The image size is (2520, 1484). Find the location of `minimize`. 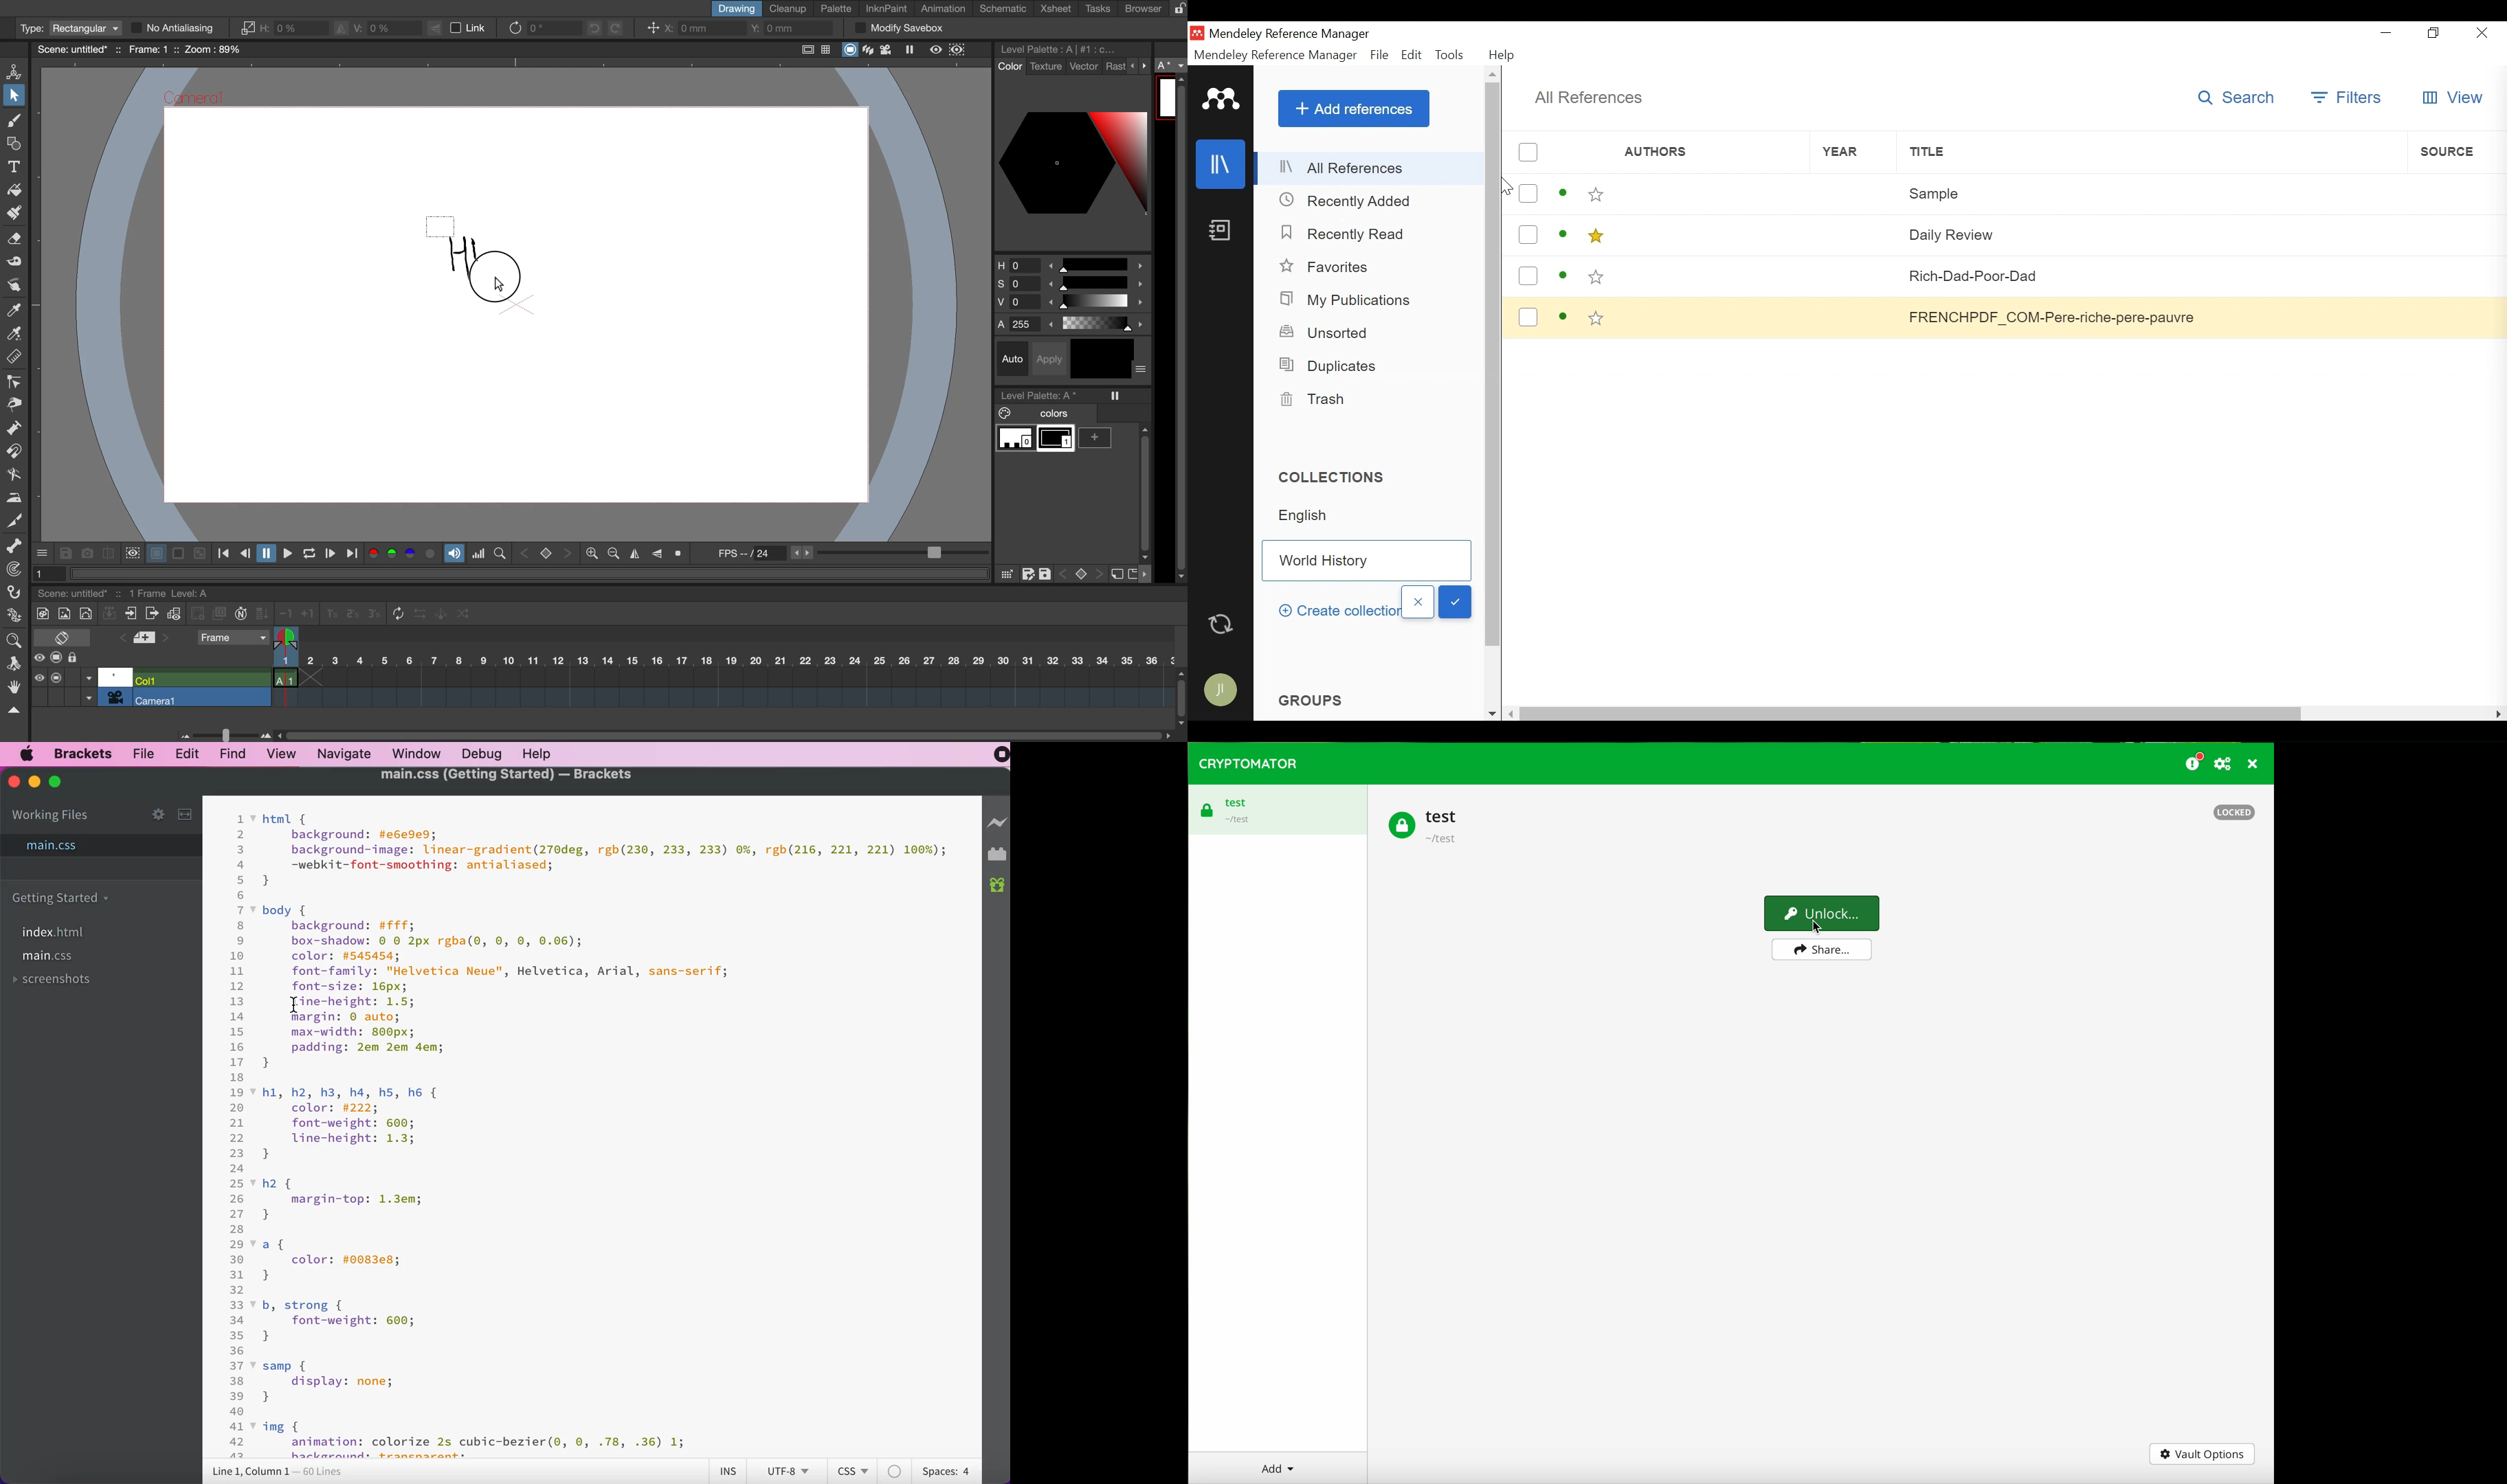

minimize is located at coordinates (2389, 32).